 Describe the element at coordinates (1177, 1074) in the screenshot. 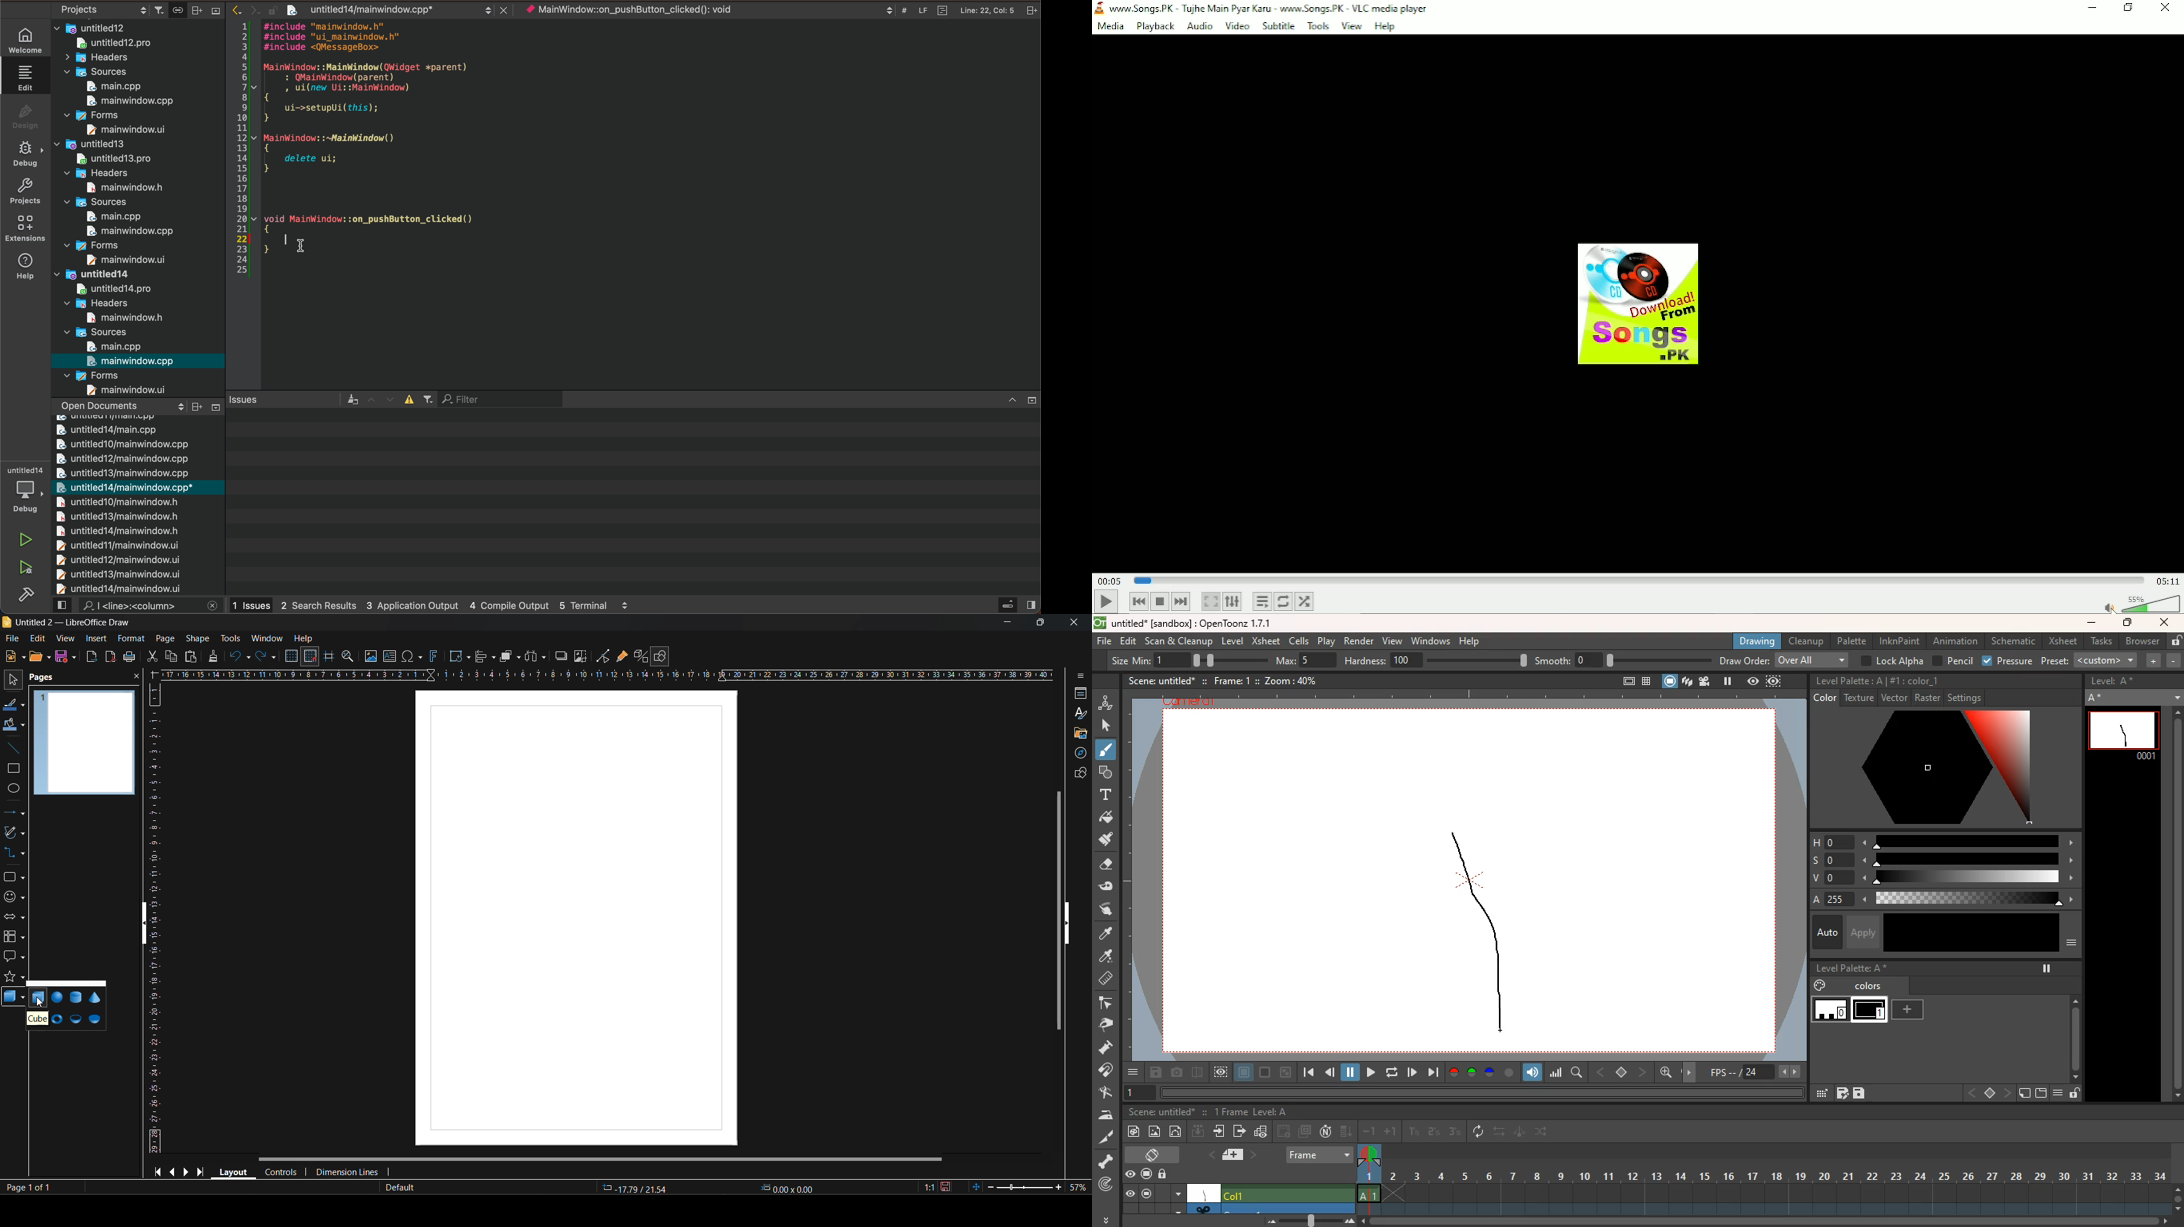

I see `camera` at that location.